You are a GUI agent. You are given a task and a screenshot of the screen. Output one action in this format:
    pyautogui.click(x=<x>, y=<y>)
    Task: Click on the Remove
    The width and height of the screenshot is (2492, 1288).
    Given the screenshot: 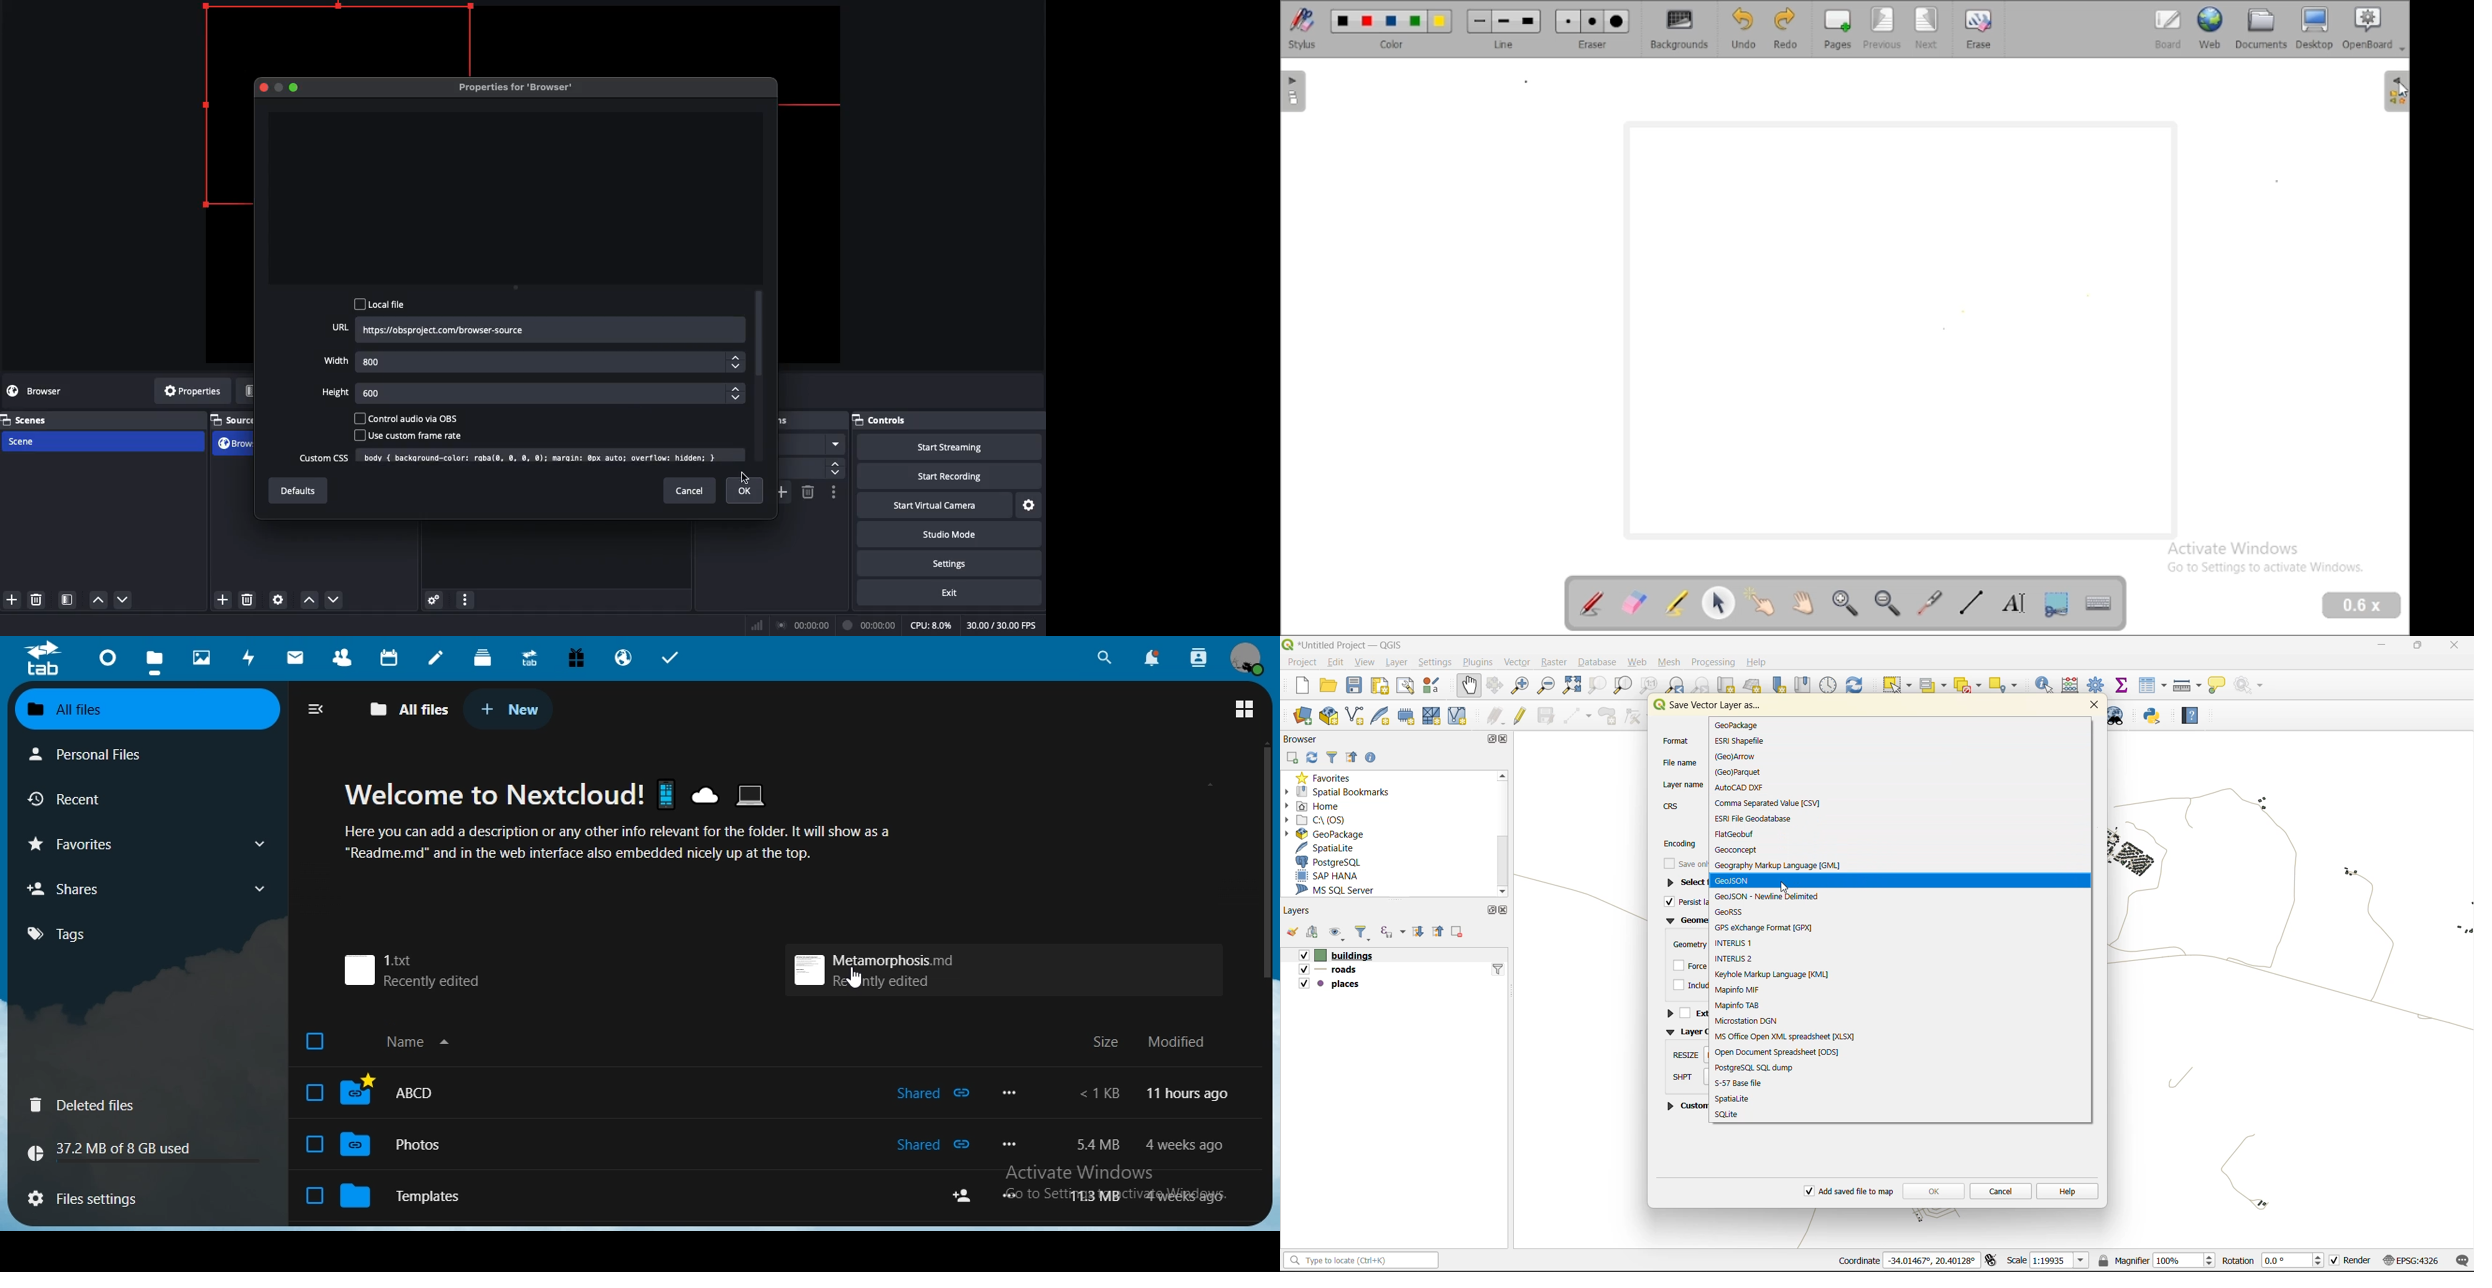 What is the action you would take?
    pyautogui.click(x=808, y=492)
    